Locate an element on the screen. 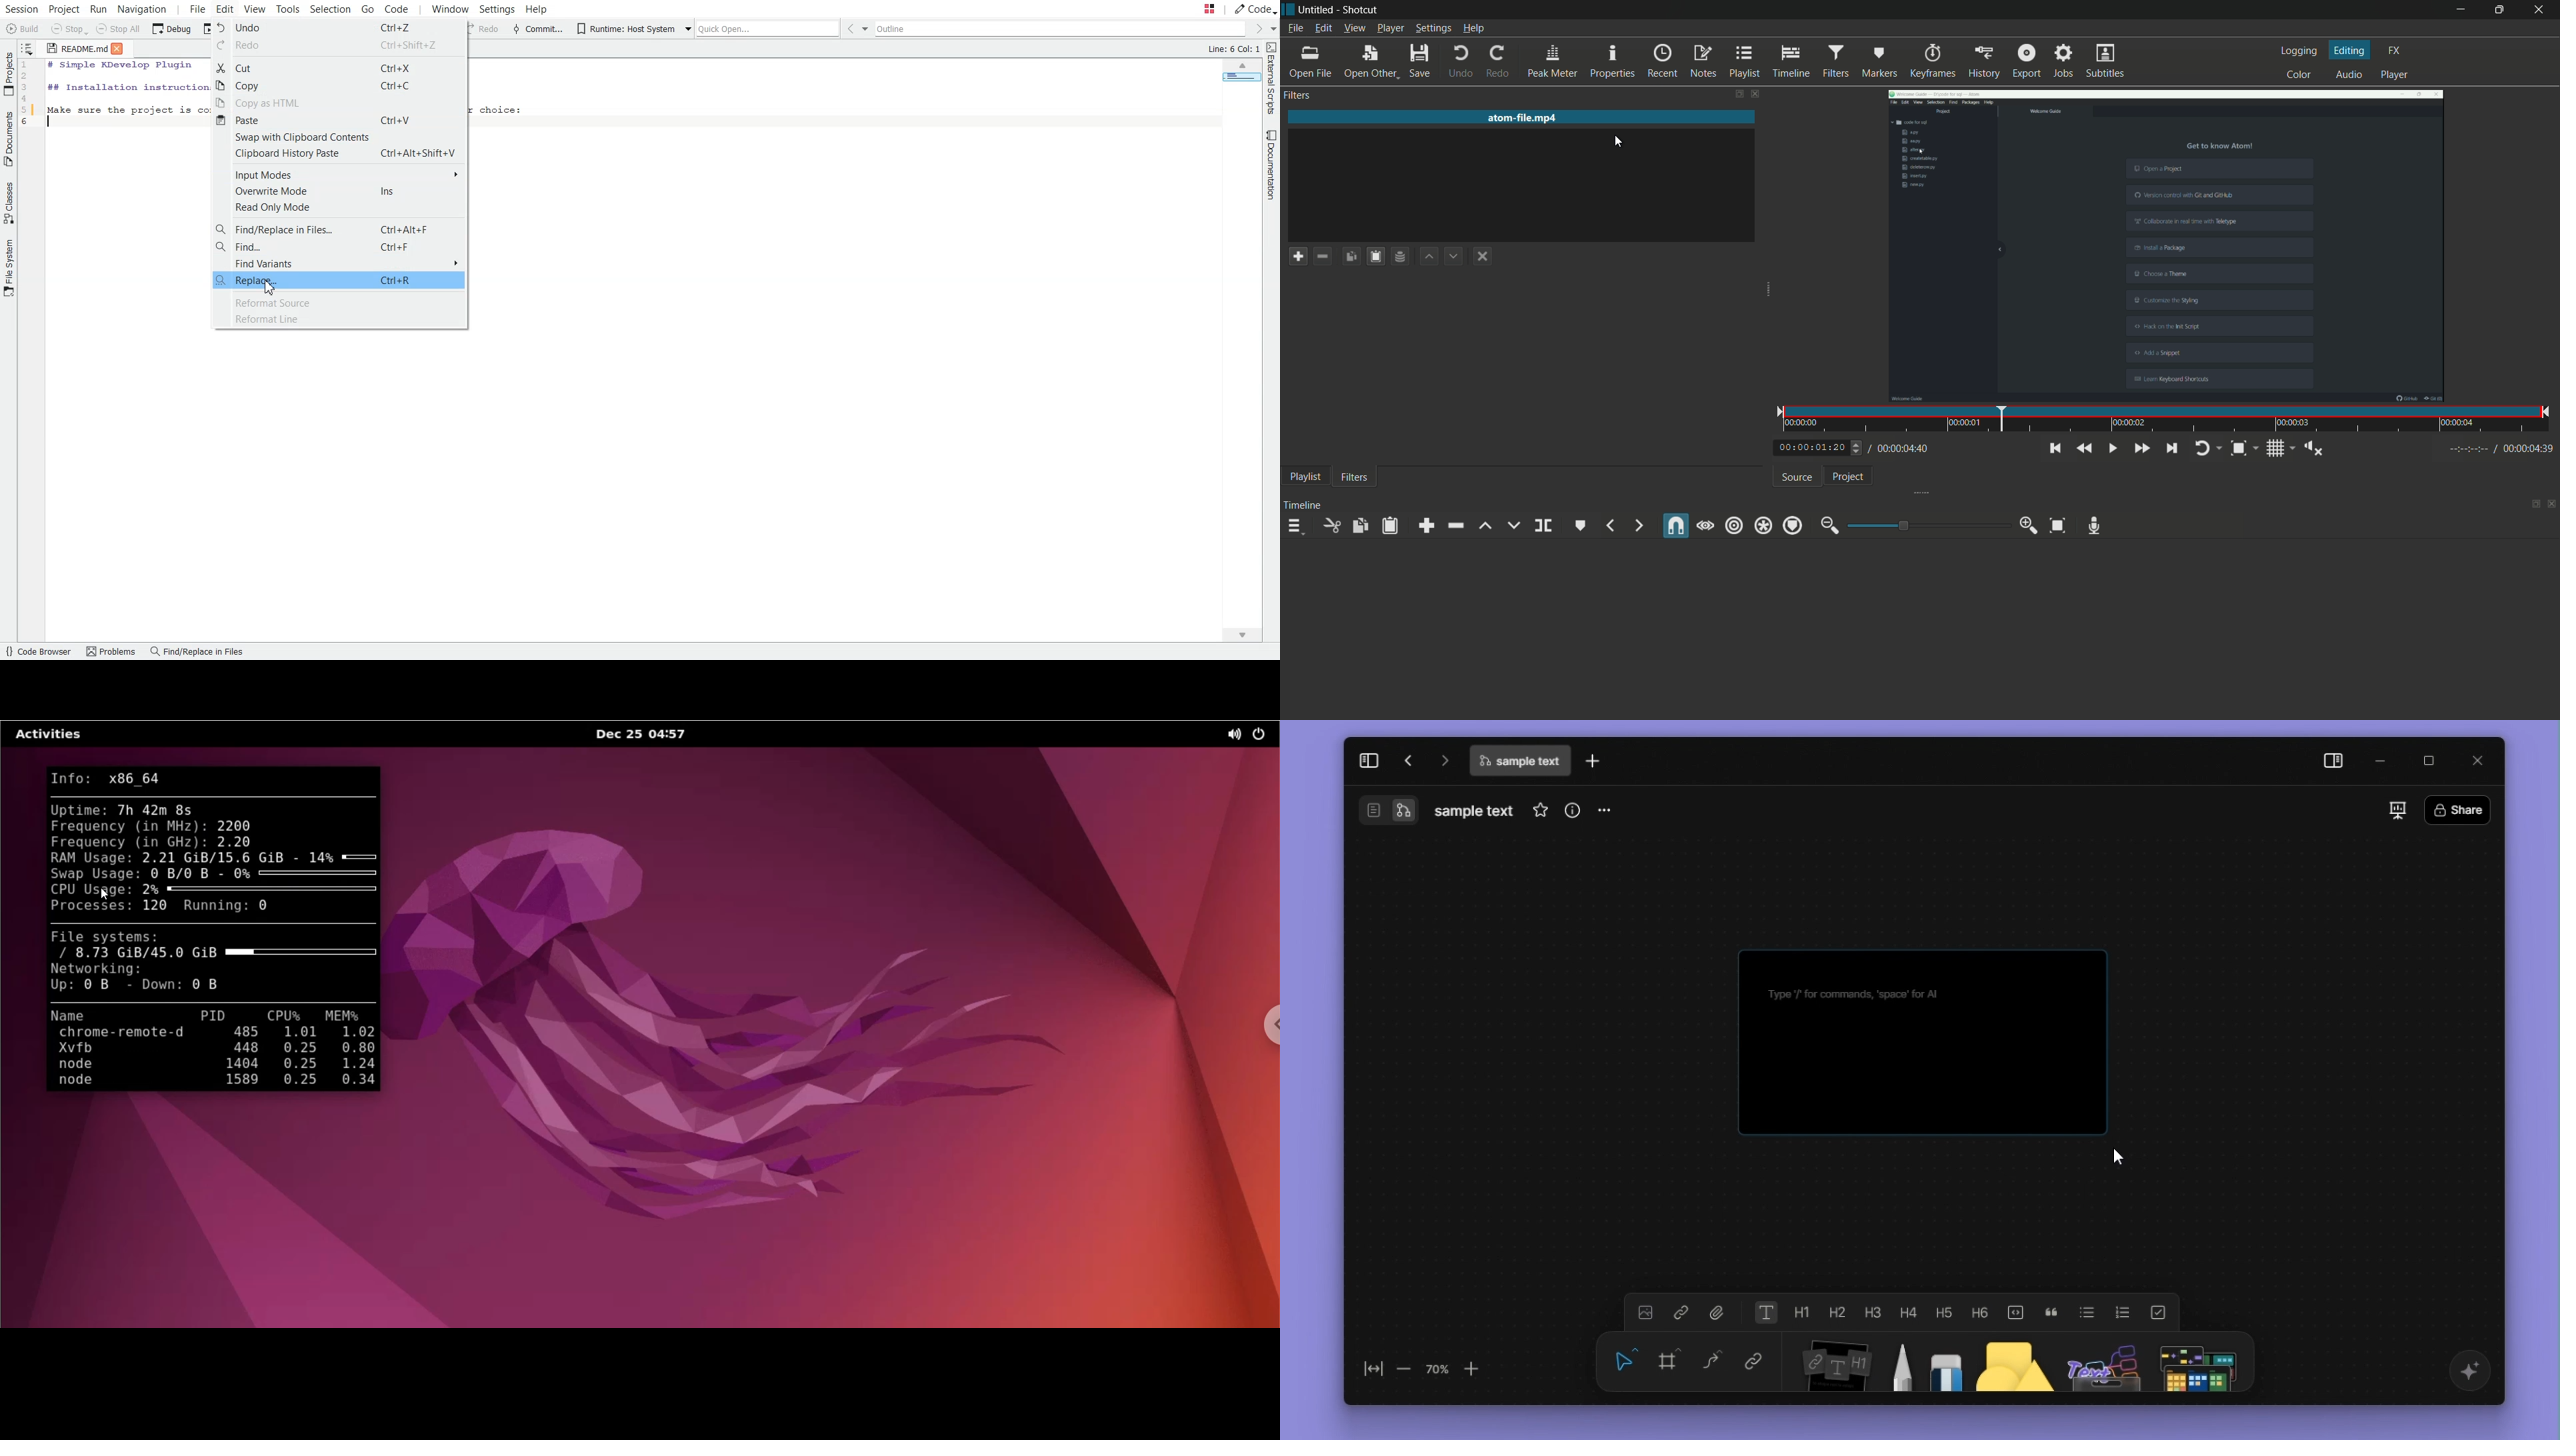 The image size is (2576, 1456). link is located at coordinates (1750, 1363).